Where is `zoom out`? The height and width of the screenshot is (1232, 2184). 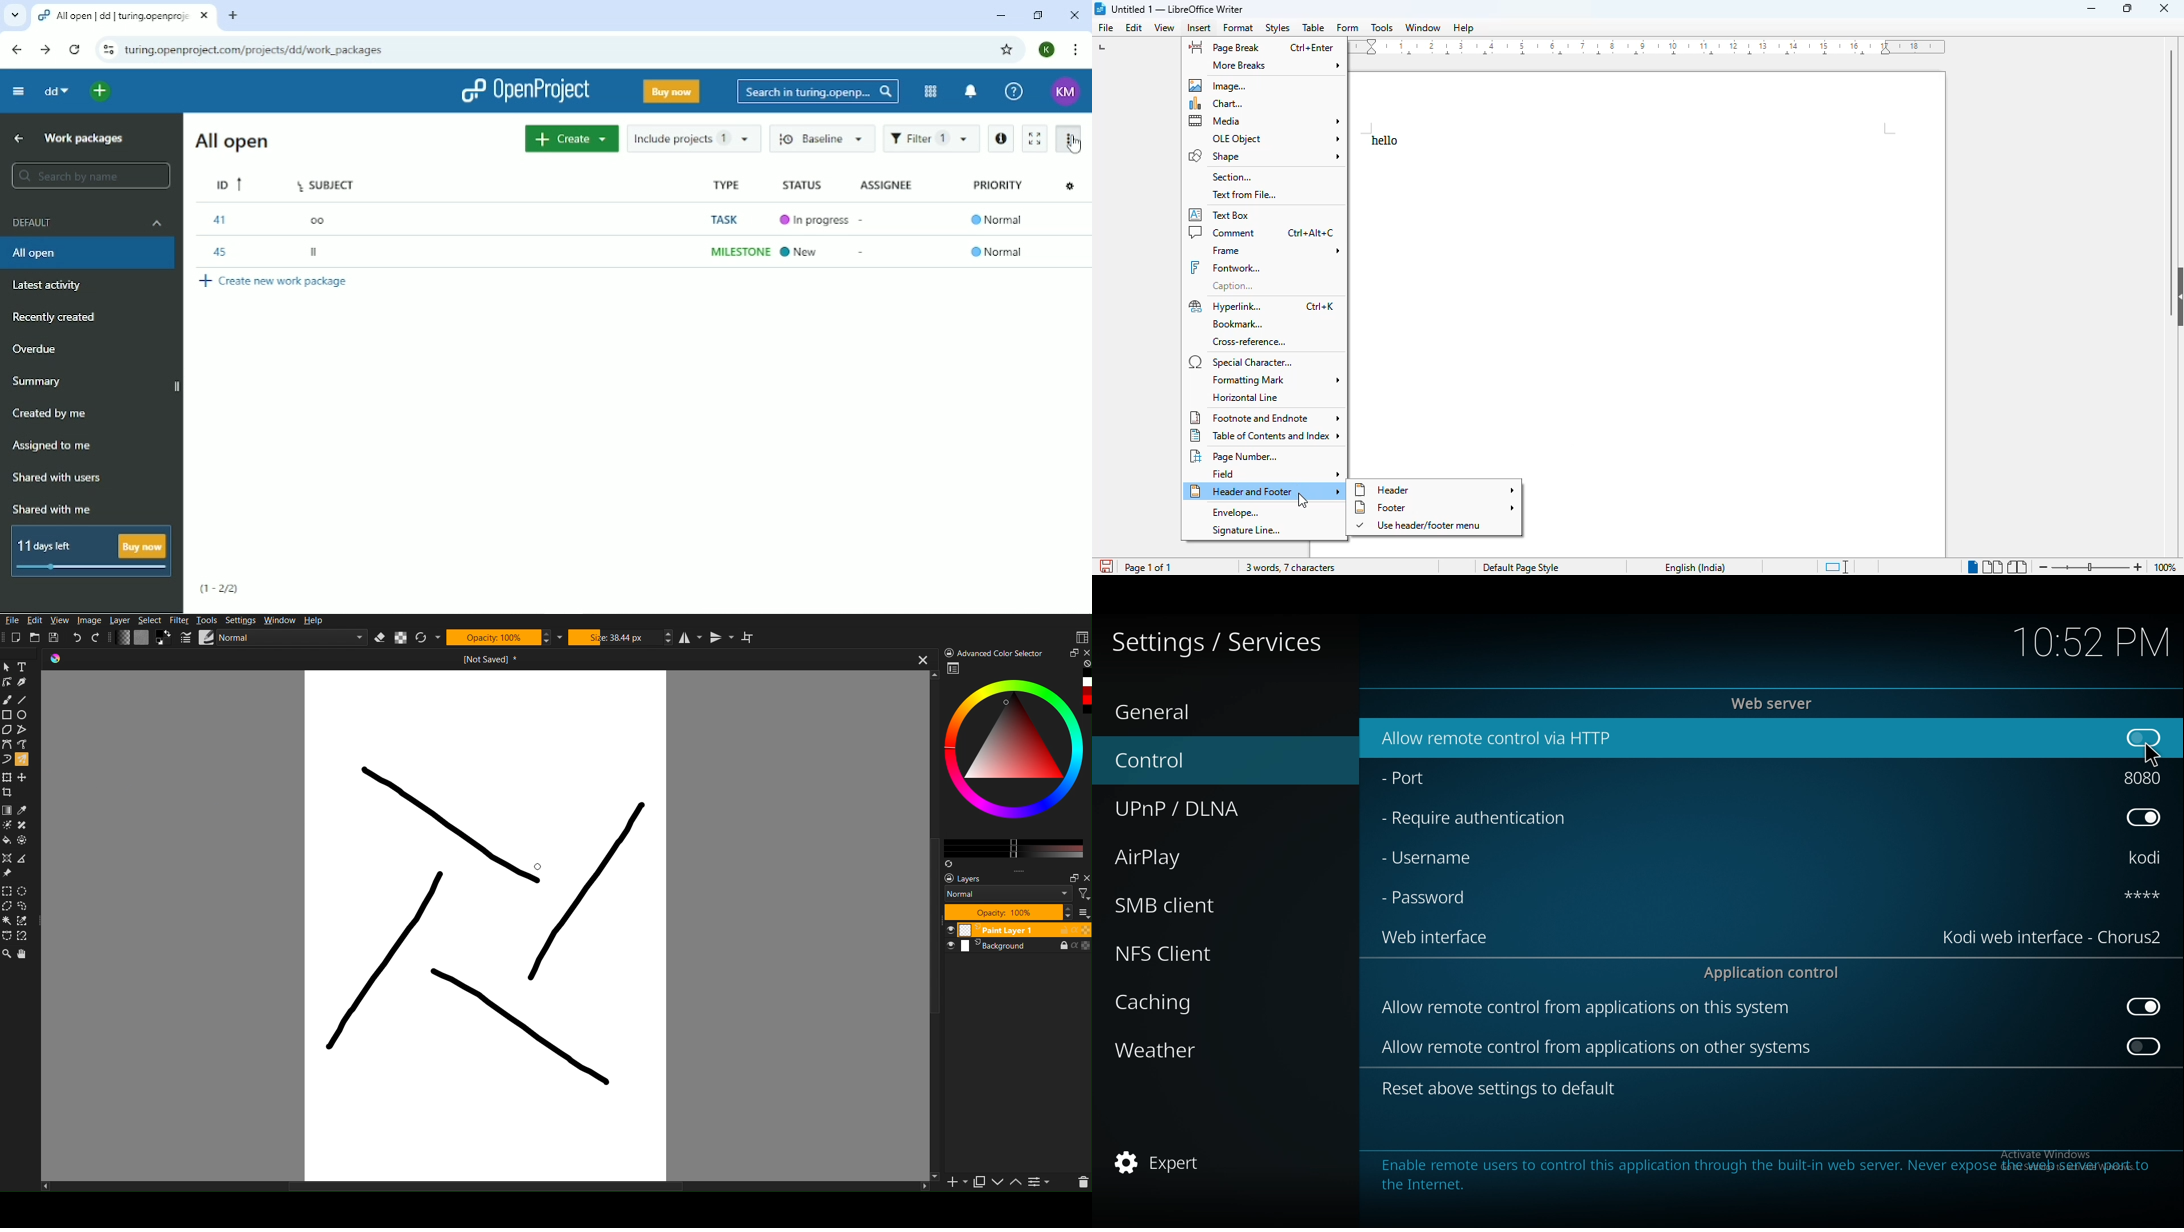 zoom out is located at coordinates (2043, 567).